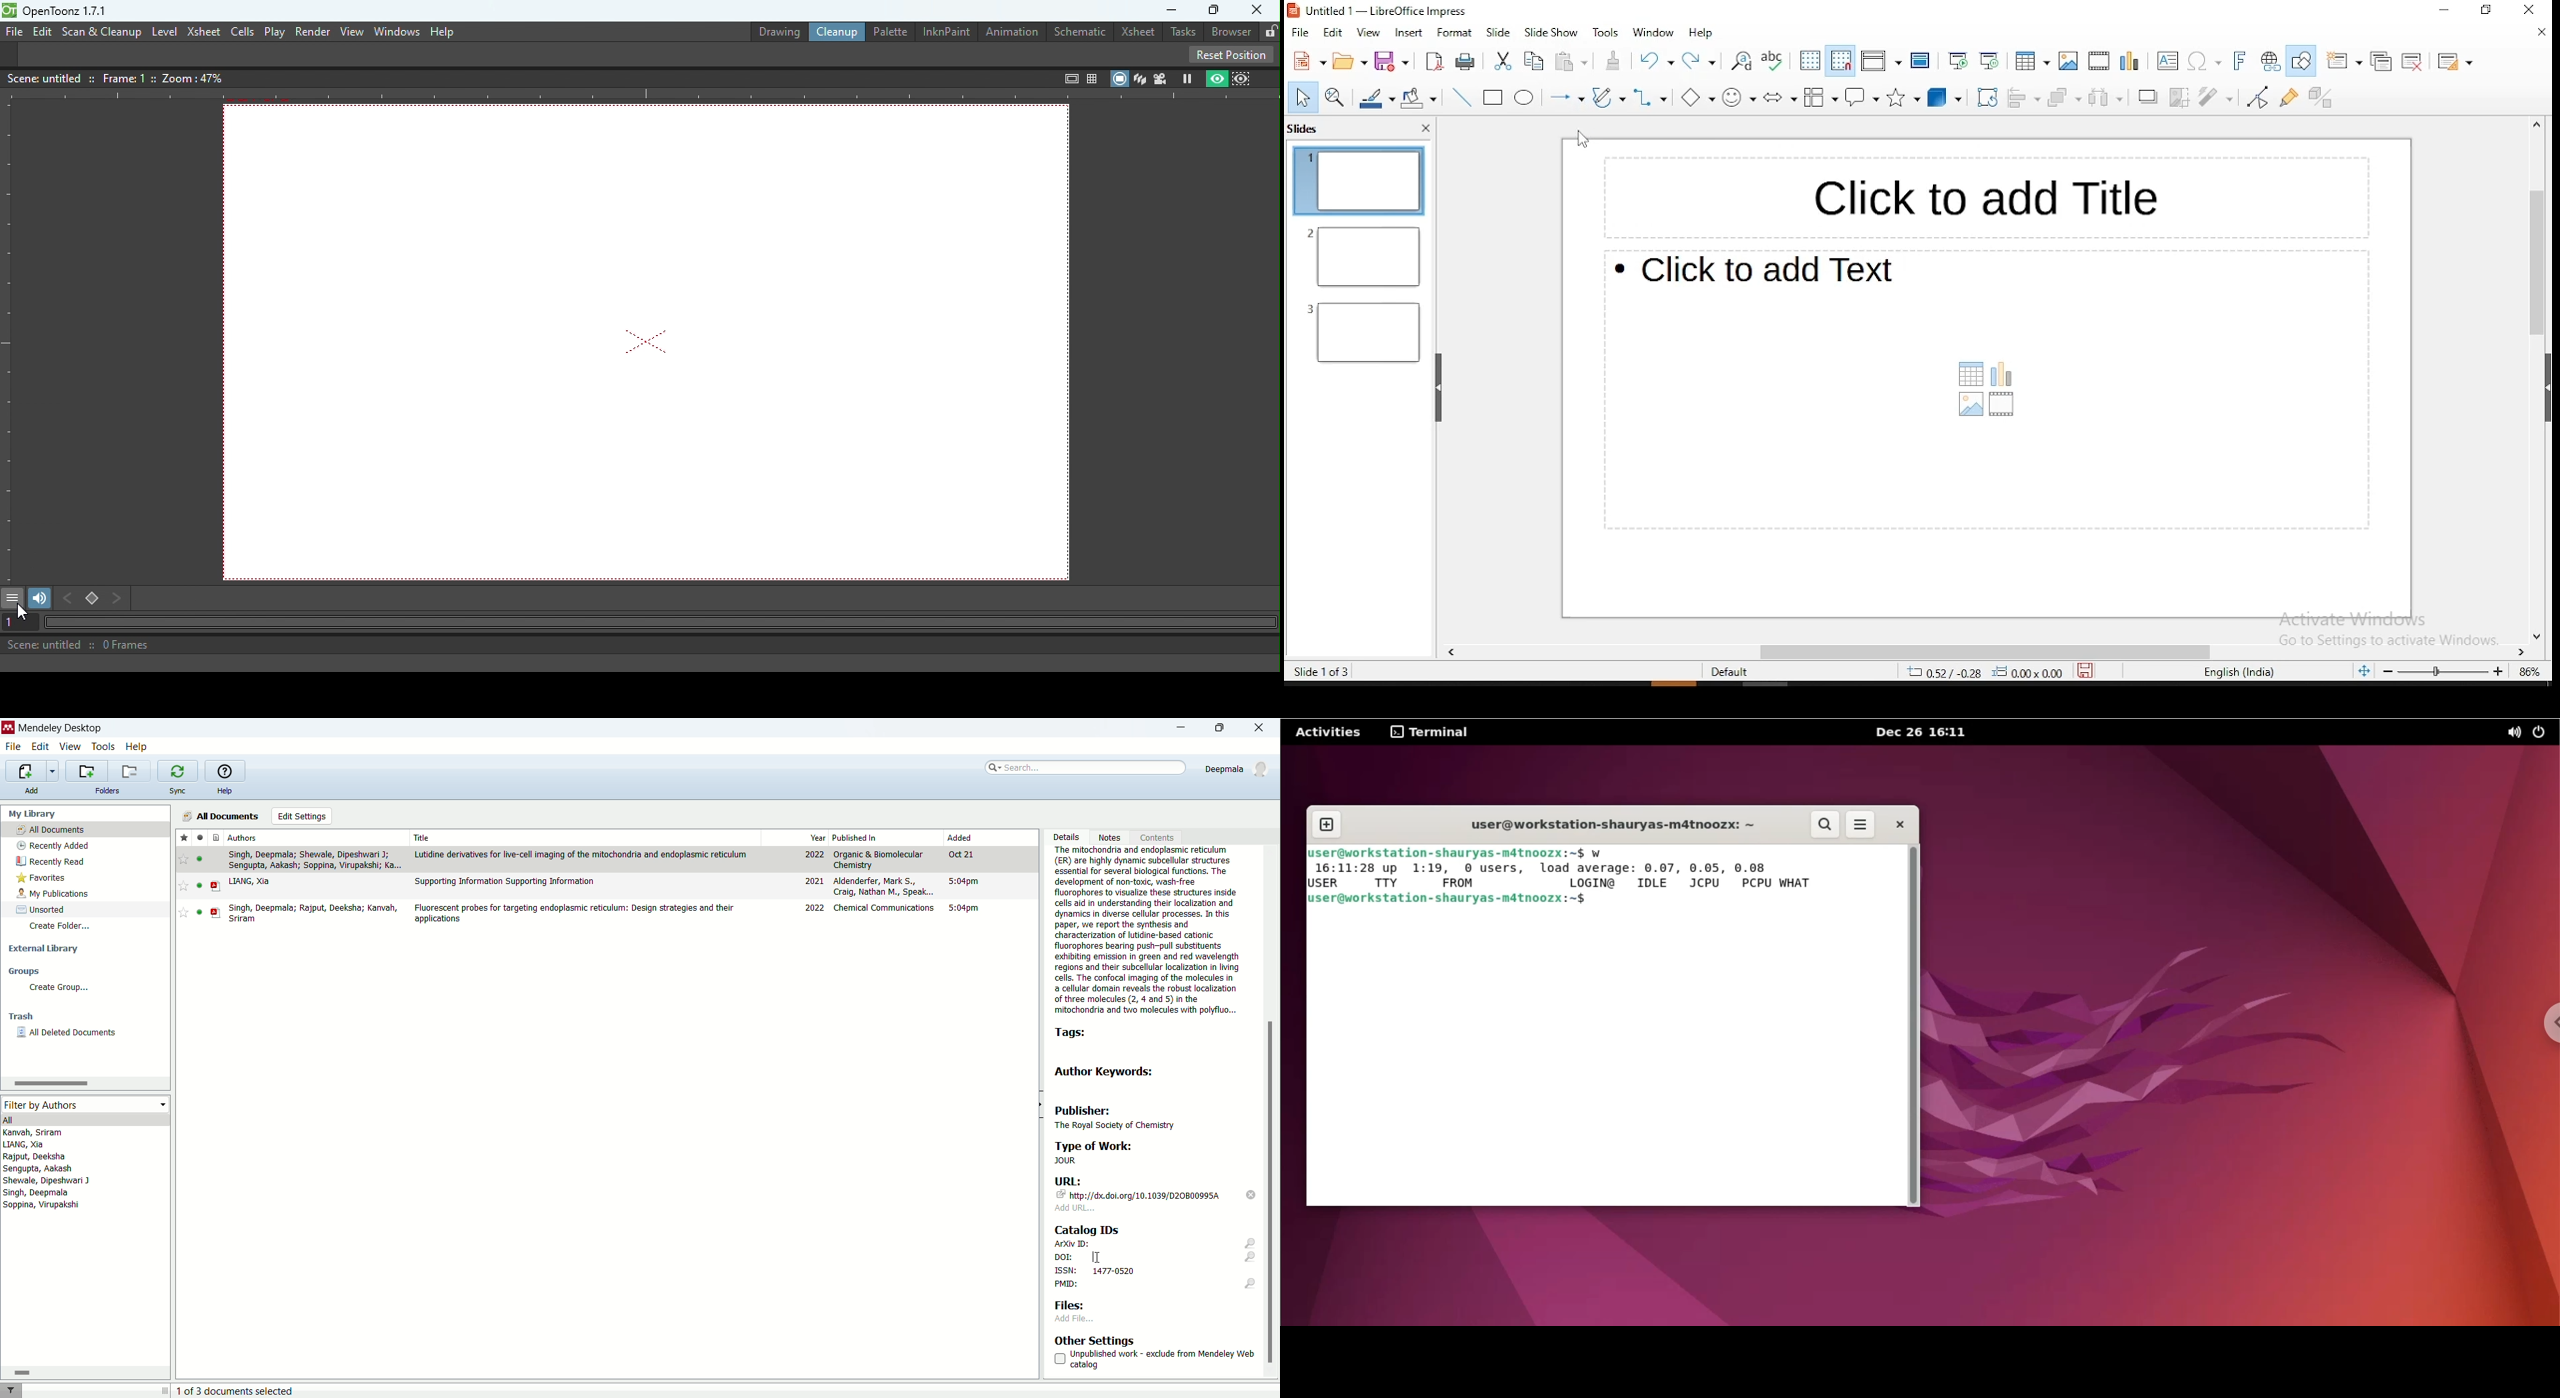 The width and height of the screenshot is (2576, 1400). Describe the element at coordinates (1139, 77) in the screenshot. I see `3D View` at that location.